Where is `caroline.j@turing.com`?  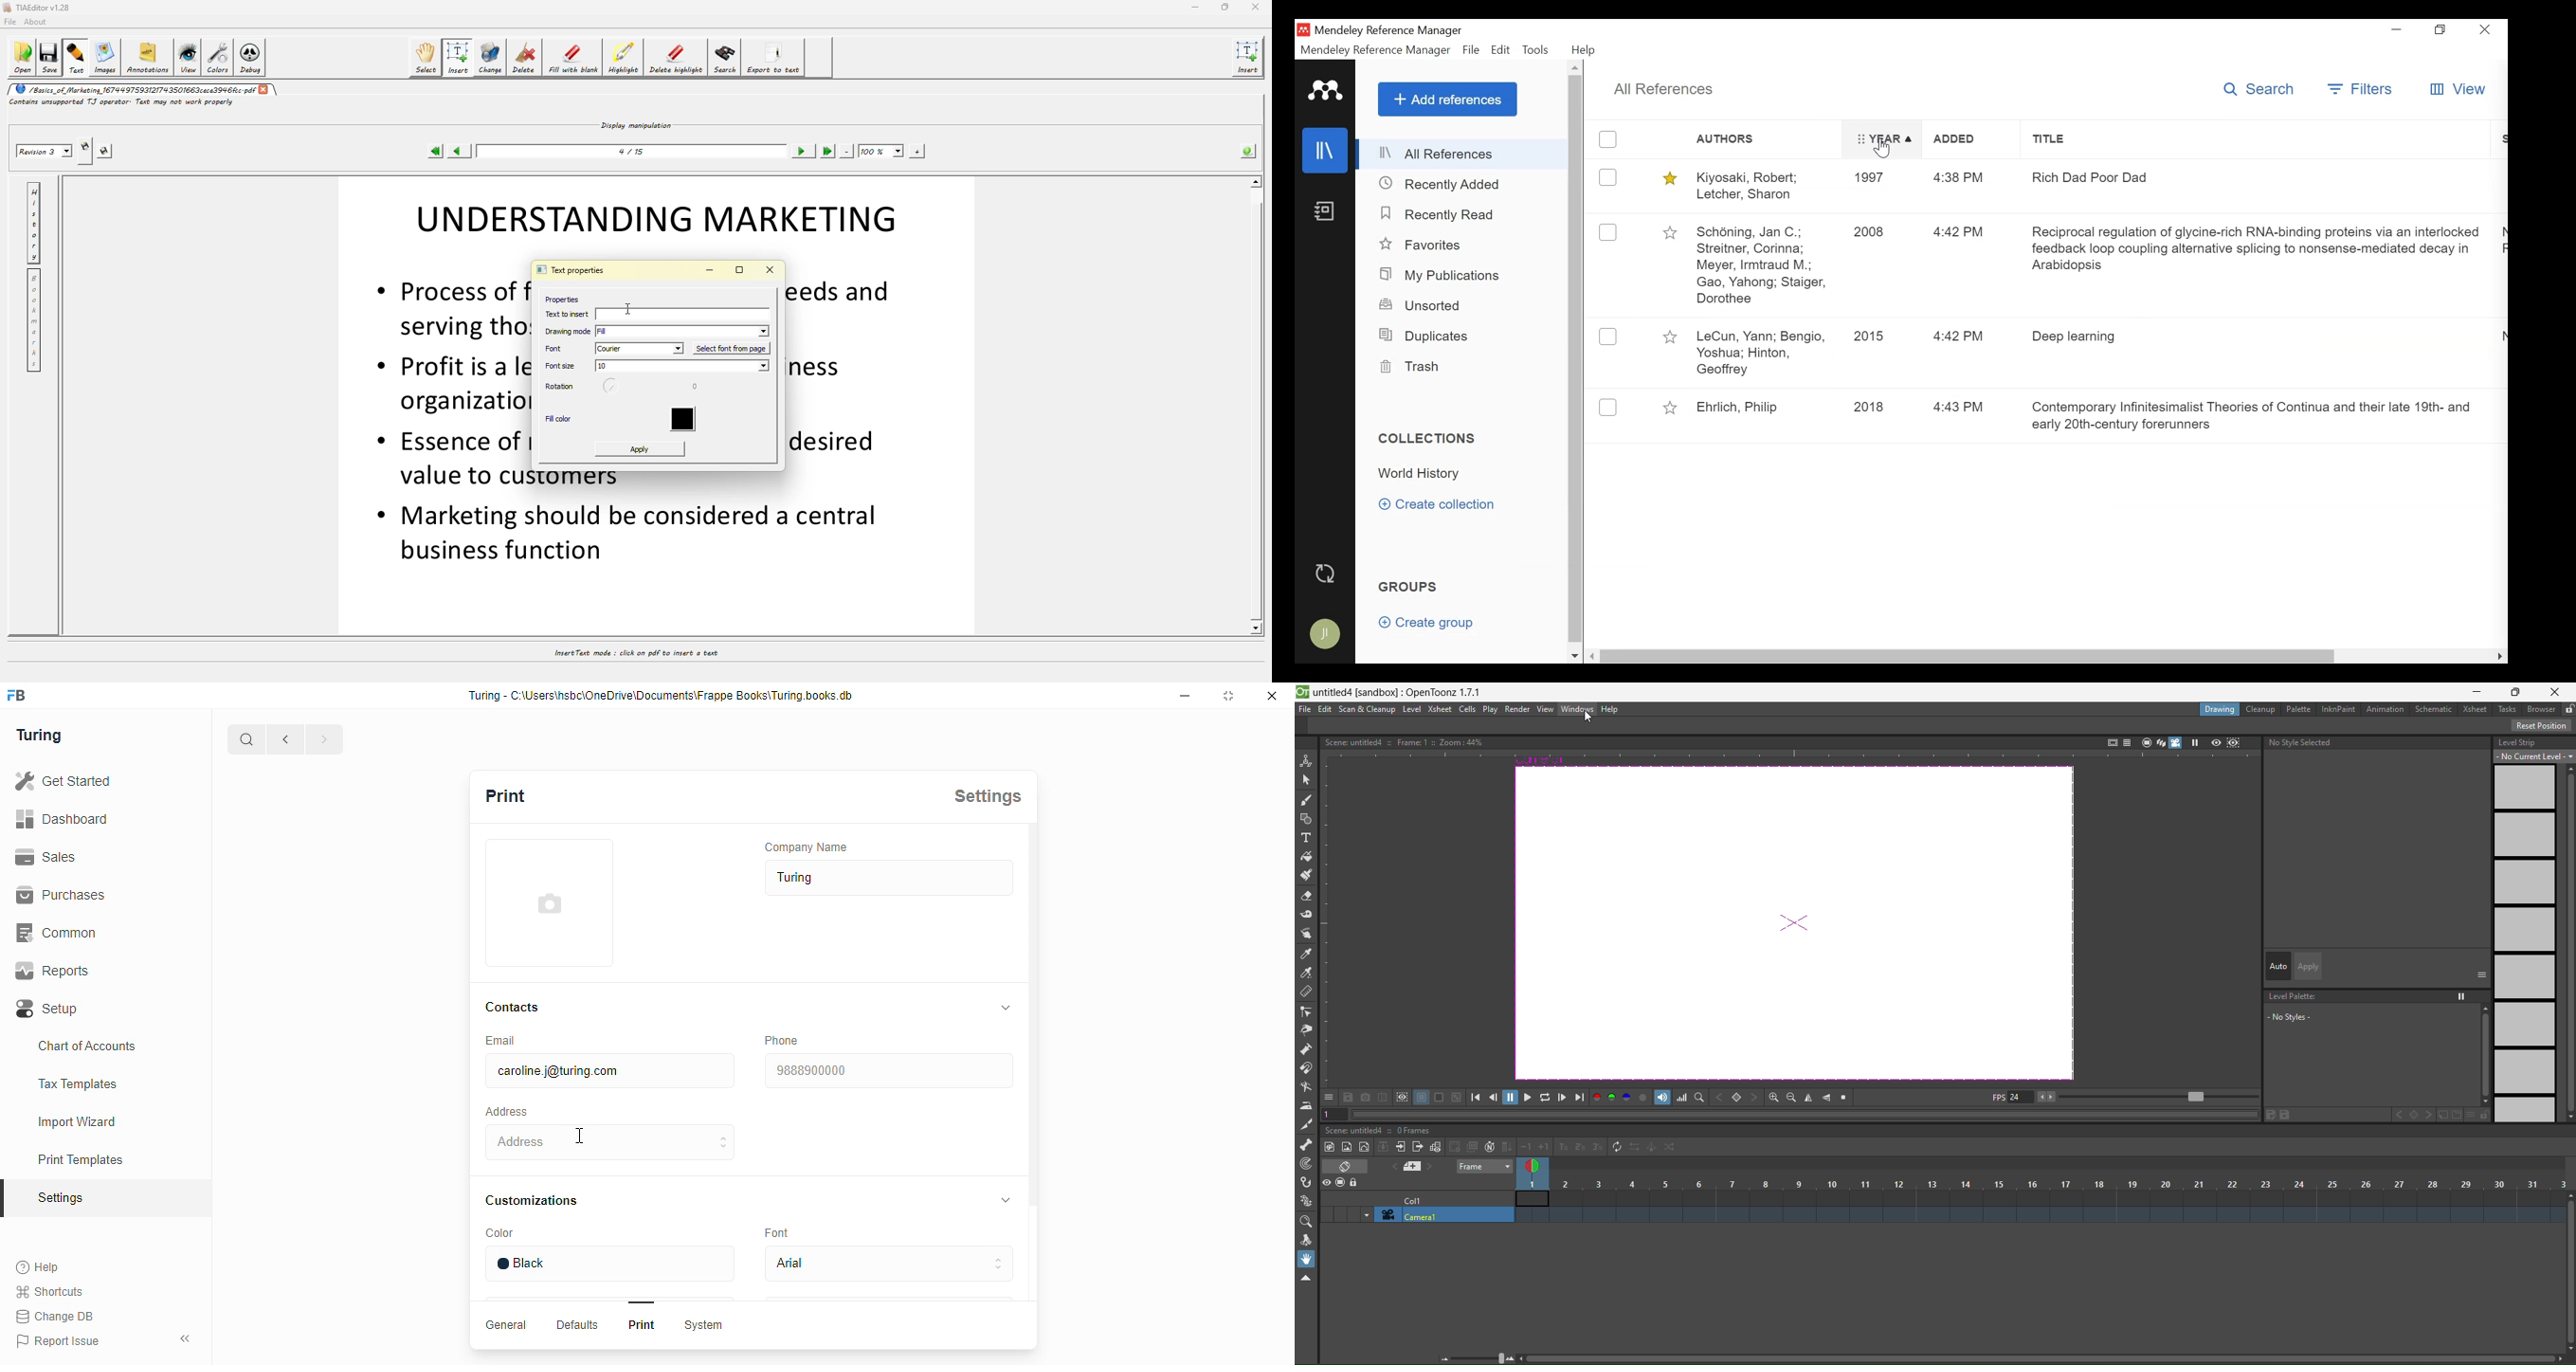
caroline.j@turing.com is located at coordinates (611, 1070).